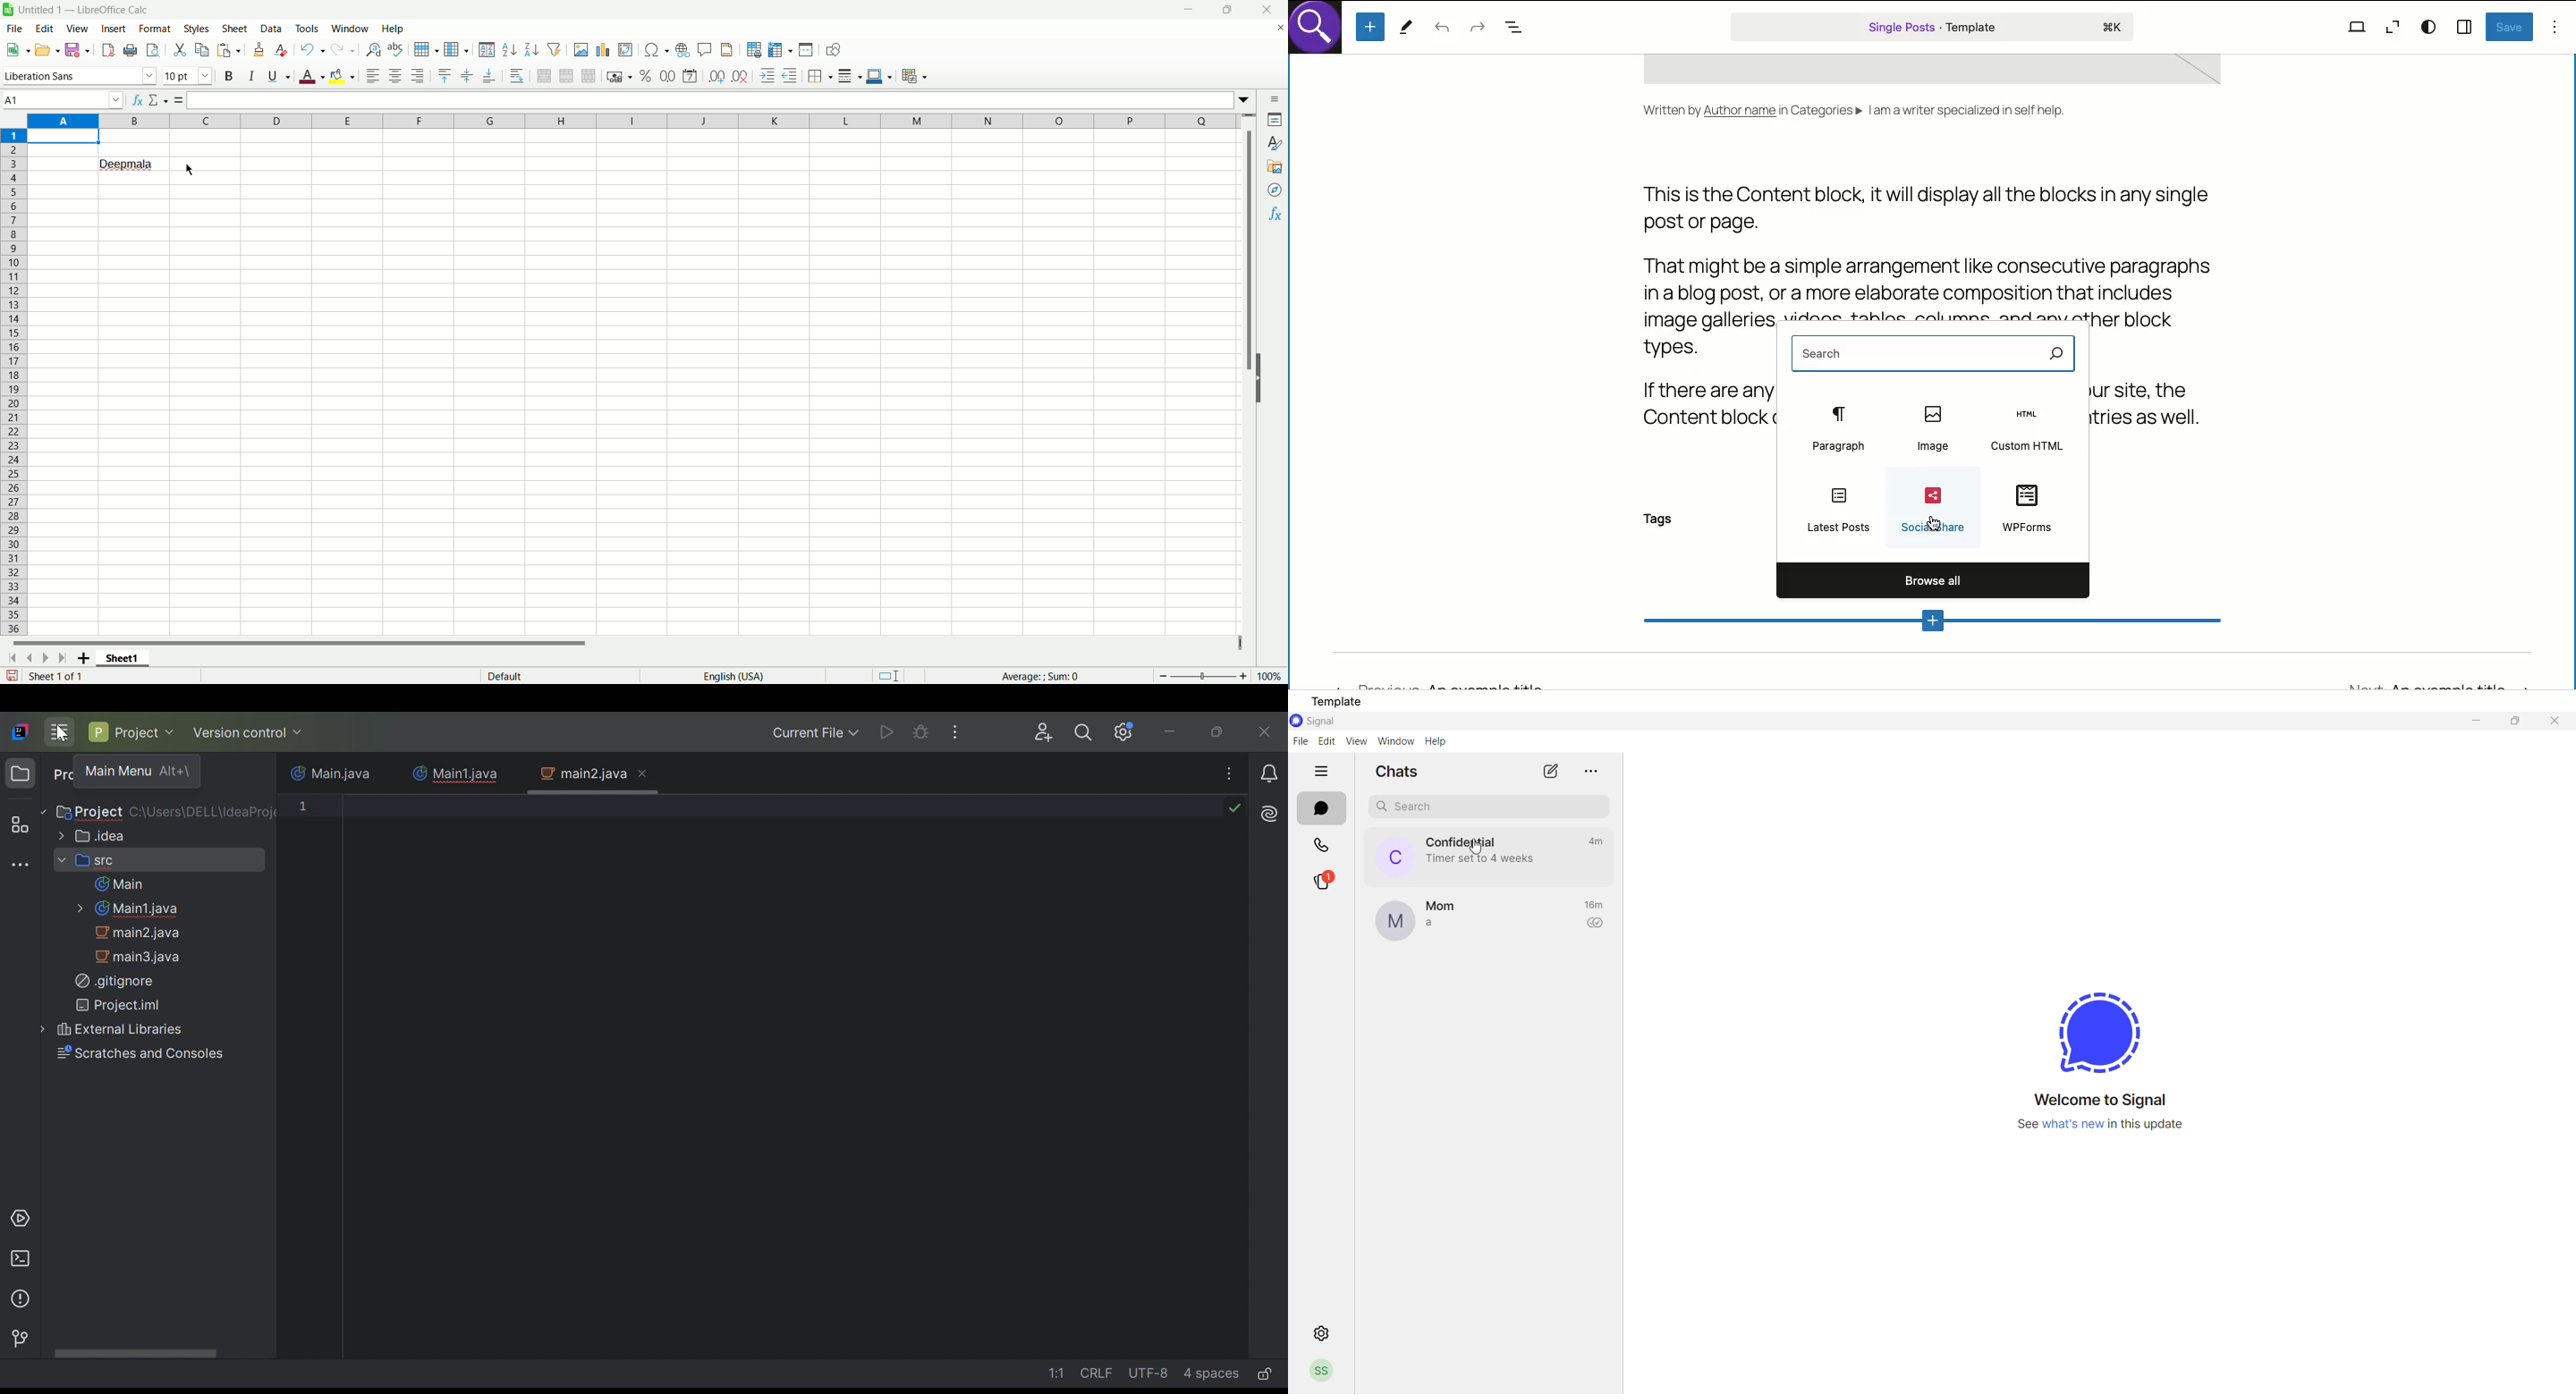 This screenshot has width=2576, height=1400. What do you see at coordinates (11, 660) in the screenshot?
I see `first sheet` at bounding box center [11, 660].